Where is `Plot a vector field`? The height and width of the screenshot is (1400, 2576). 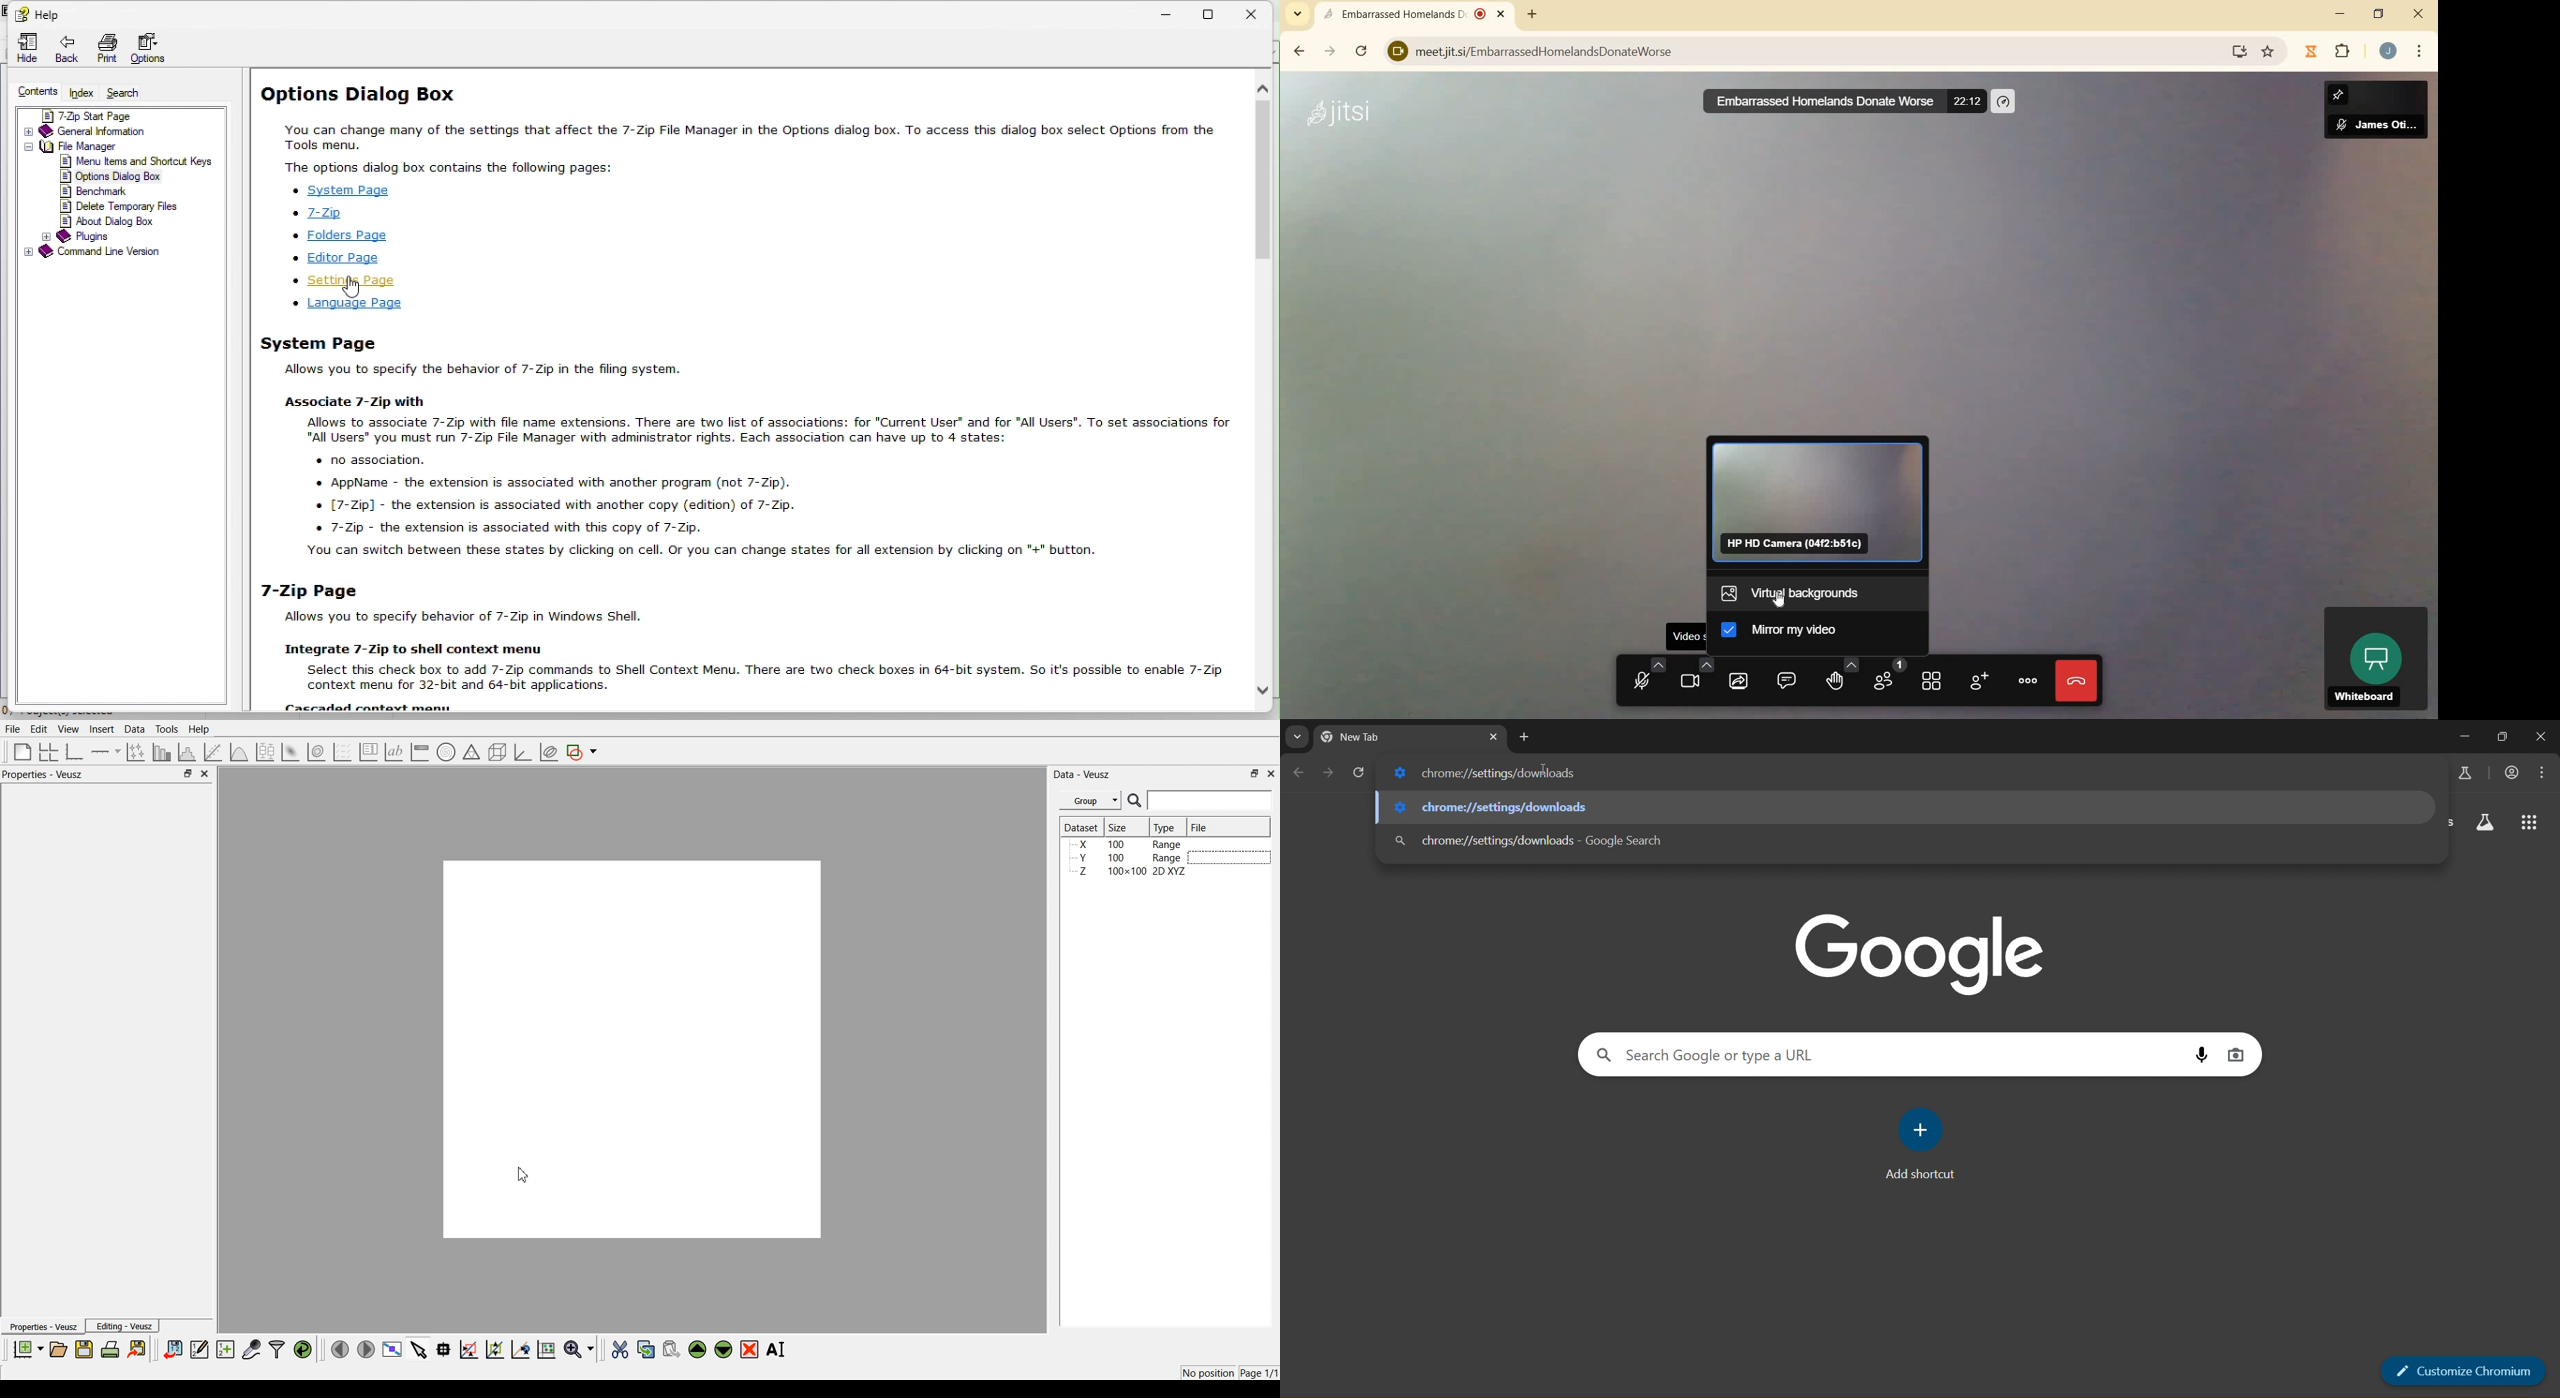
Plot a vector field is located at coordinates (342, 753).